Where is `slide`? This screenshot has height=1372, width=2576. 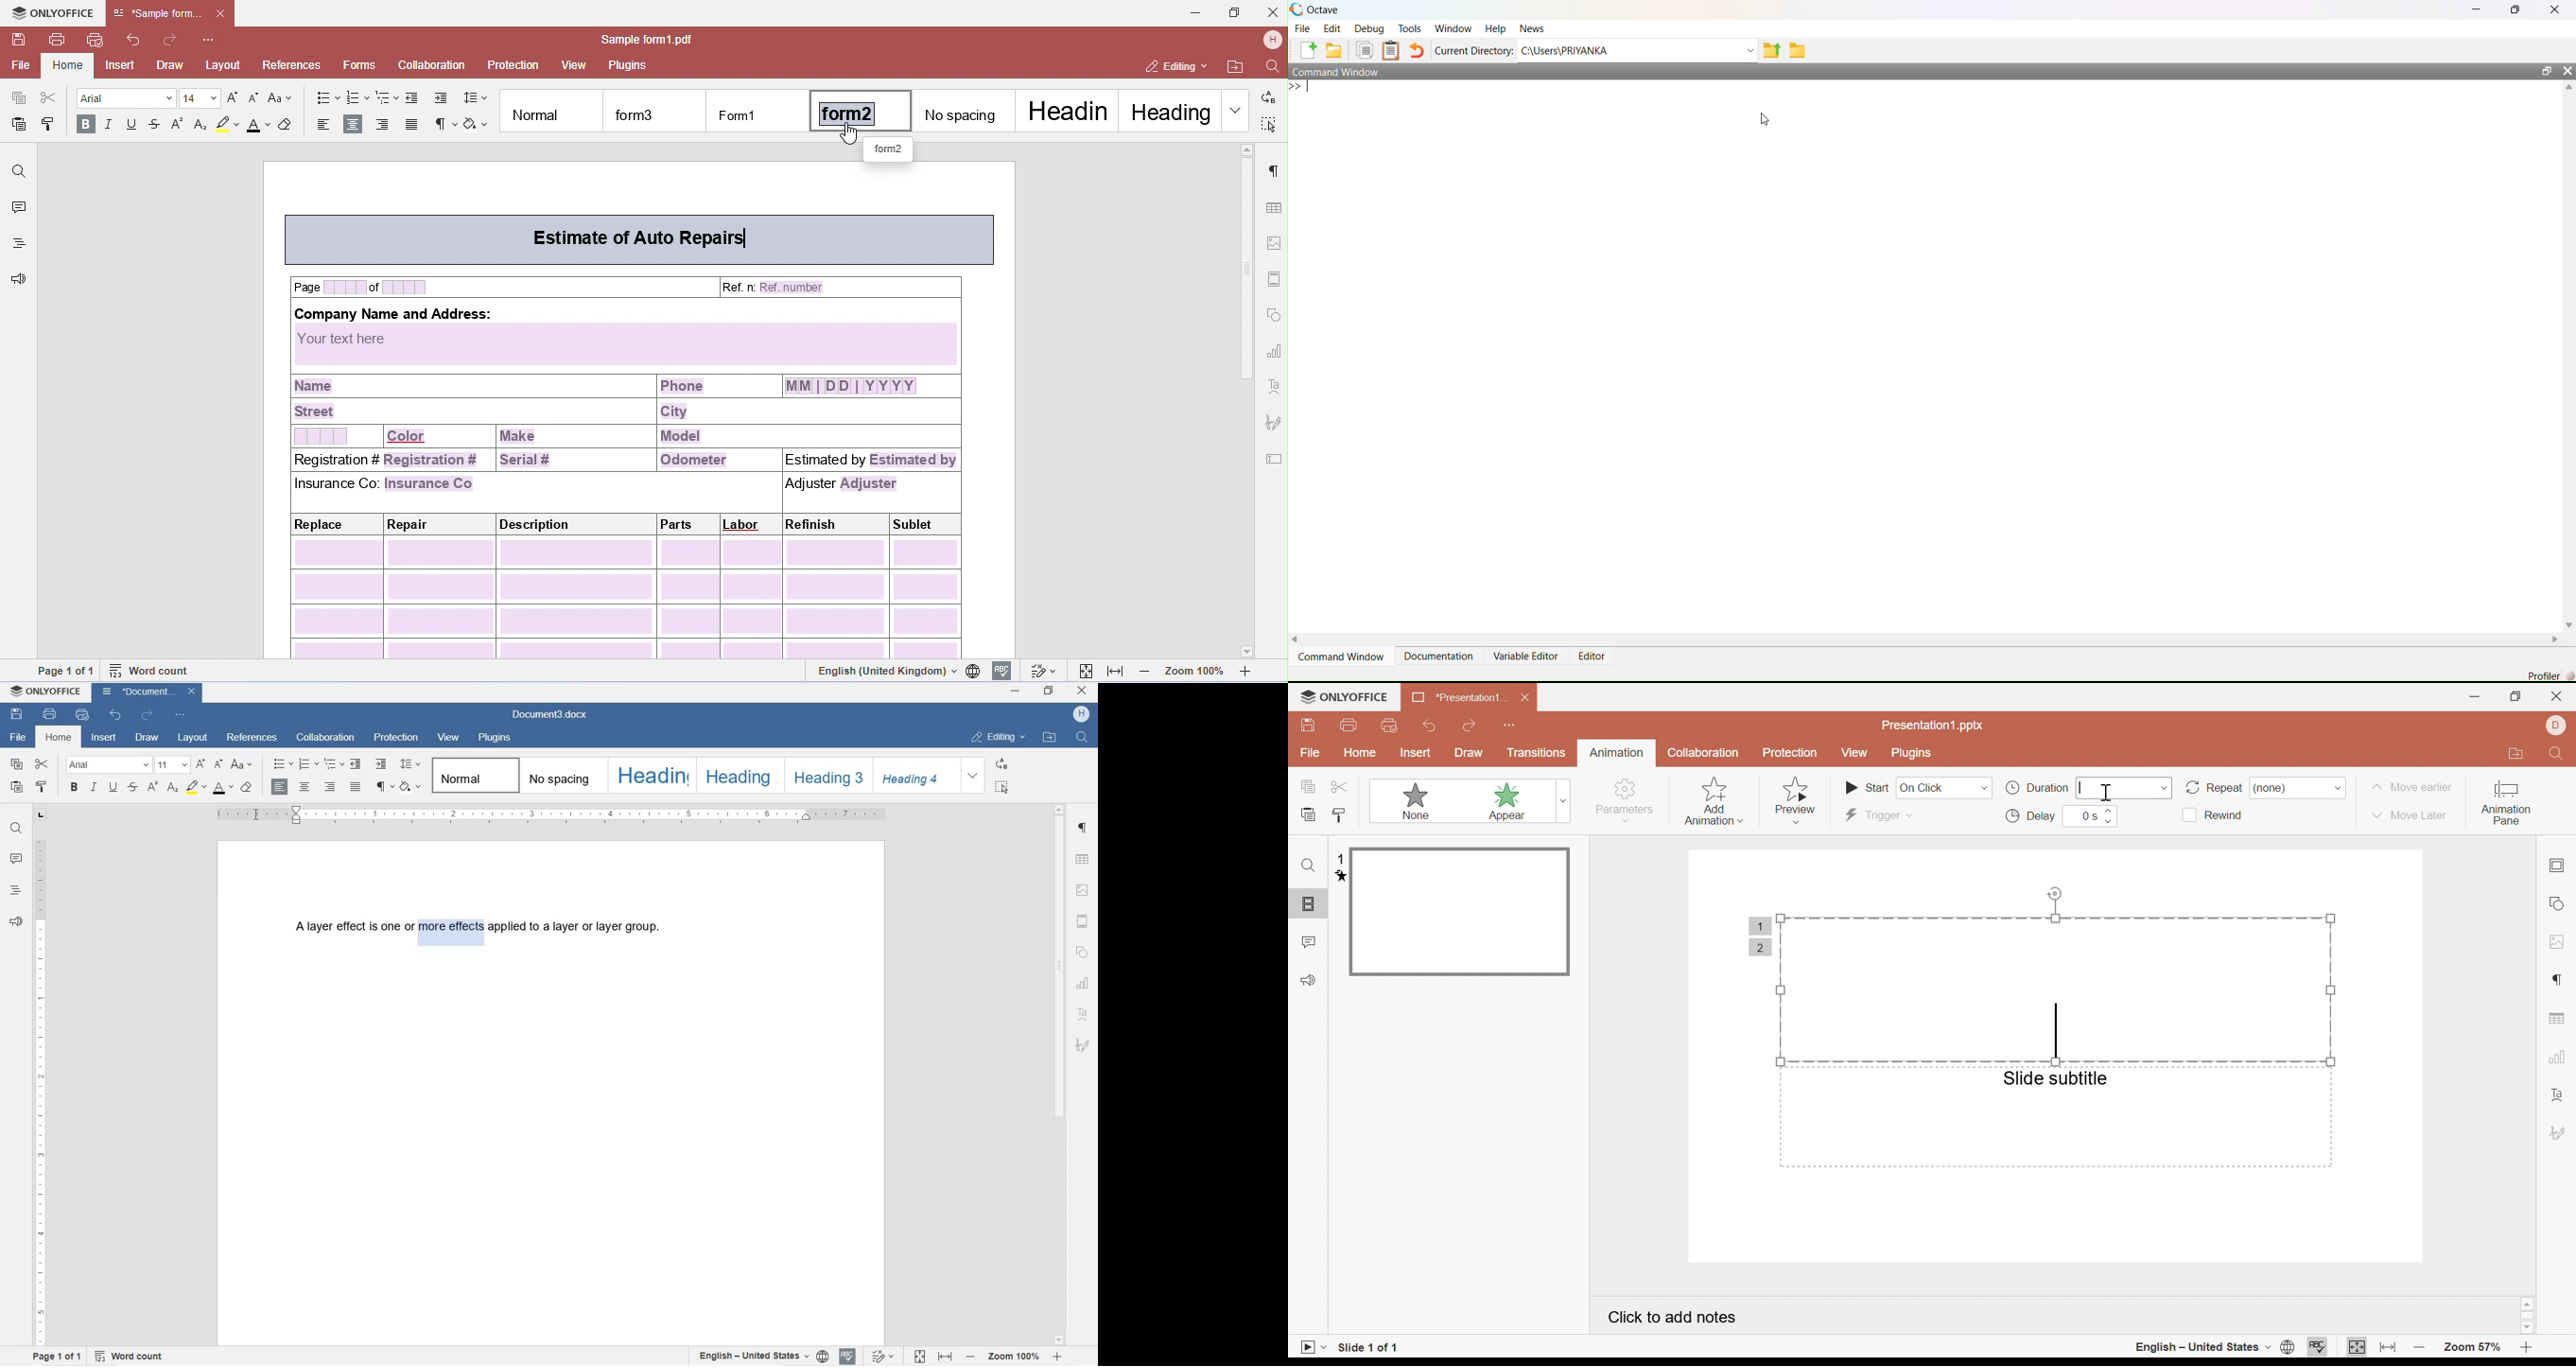
slide is located at coordinates (1310, 905).